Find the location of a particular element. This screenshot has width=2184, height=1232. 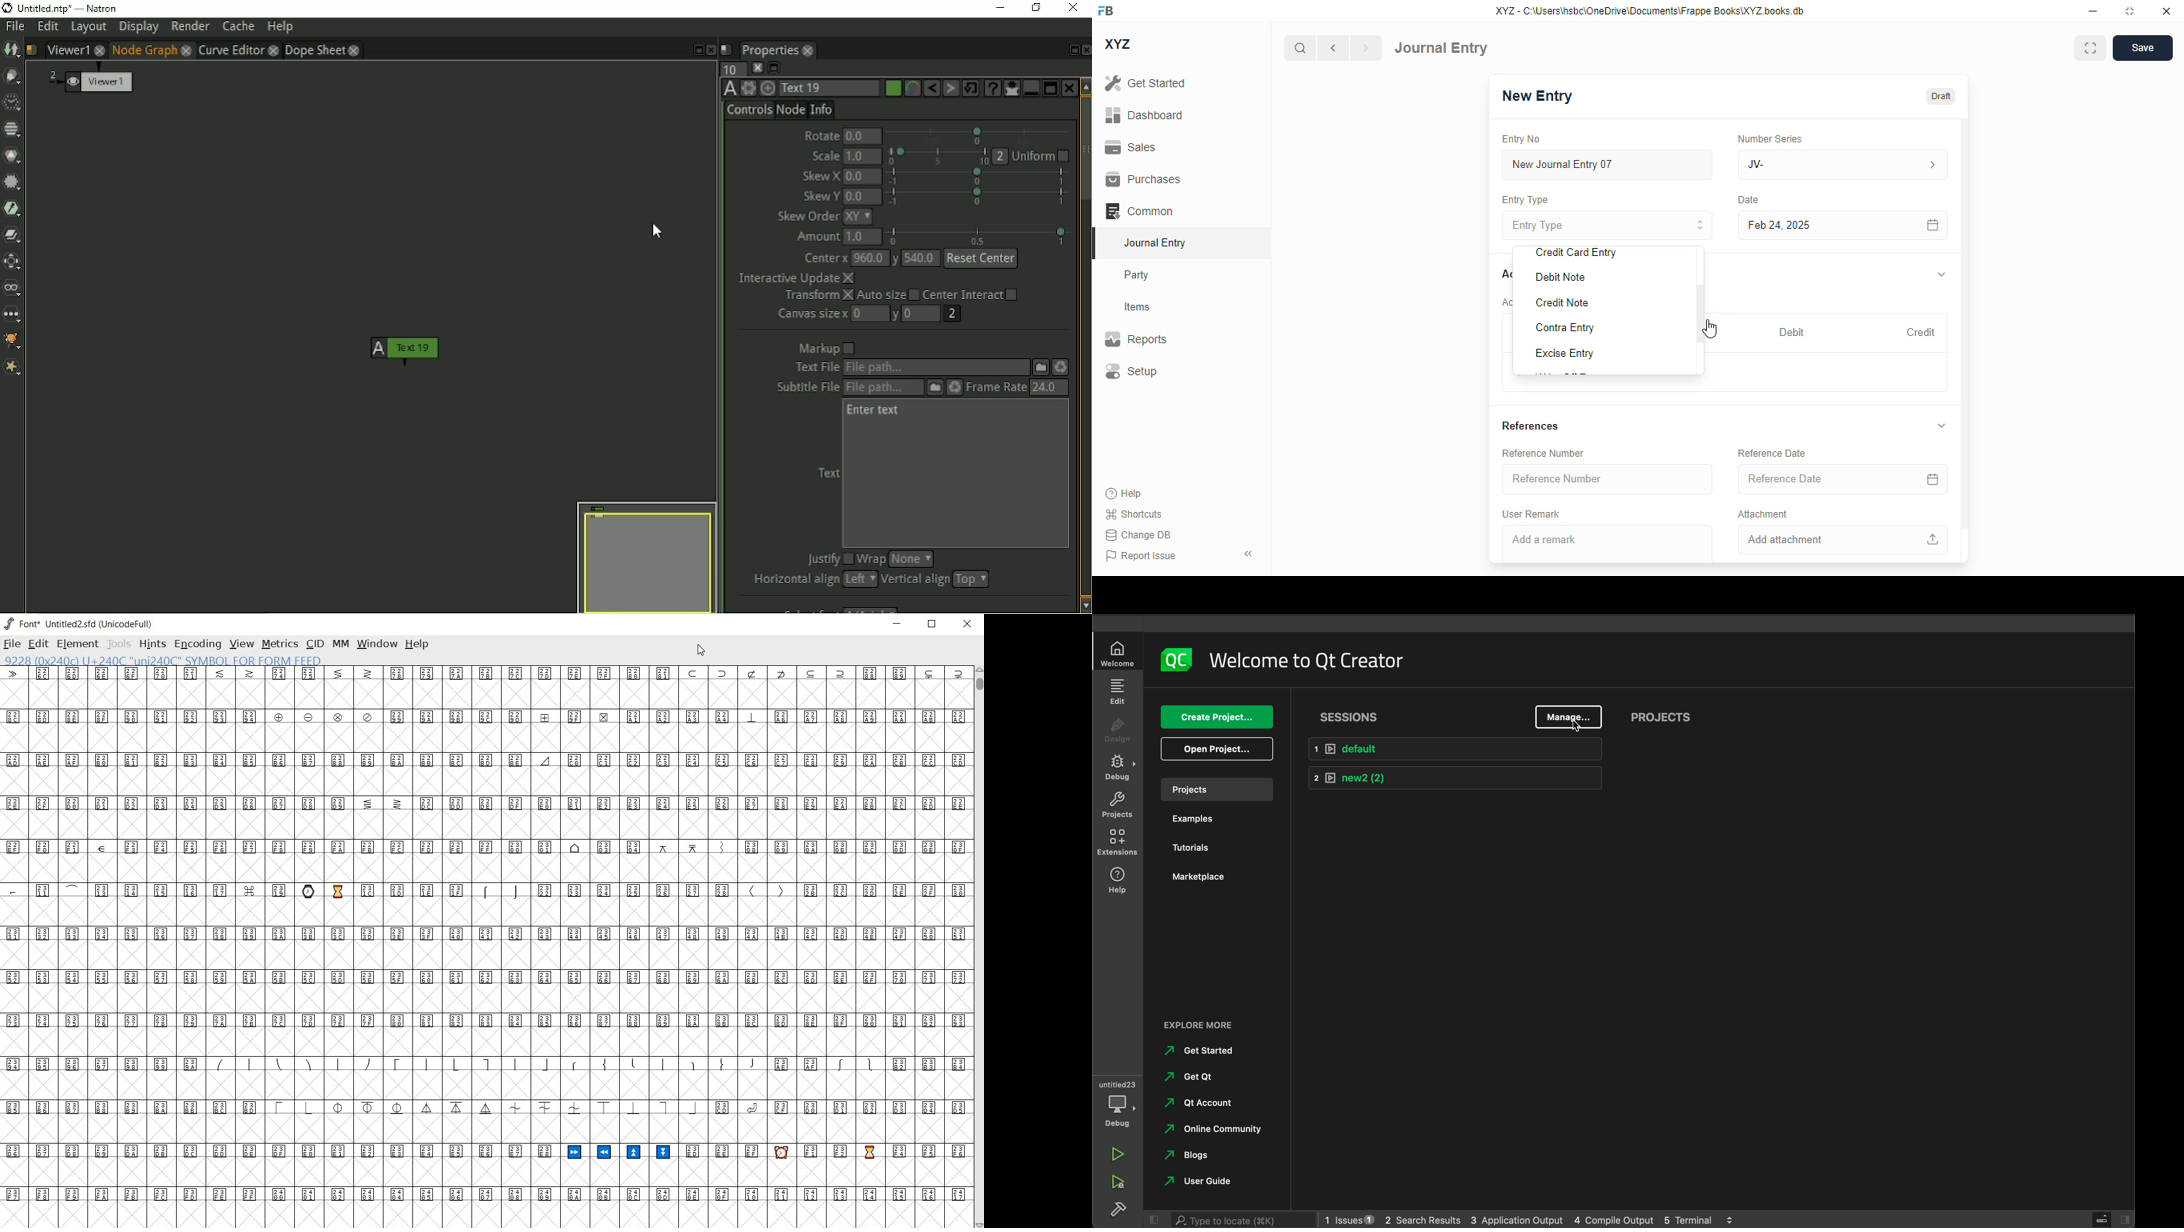

welcome is located at coordinates (1118, 653).